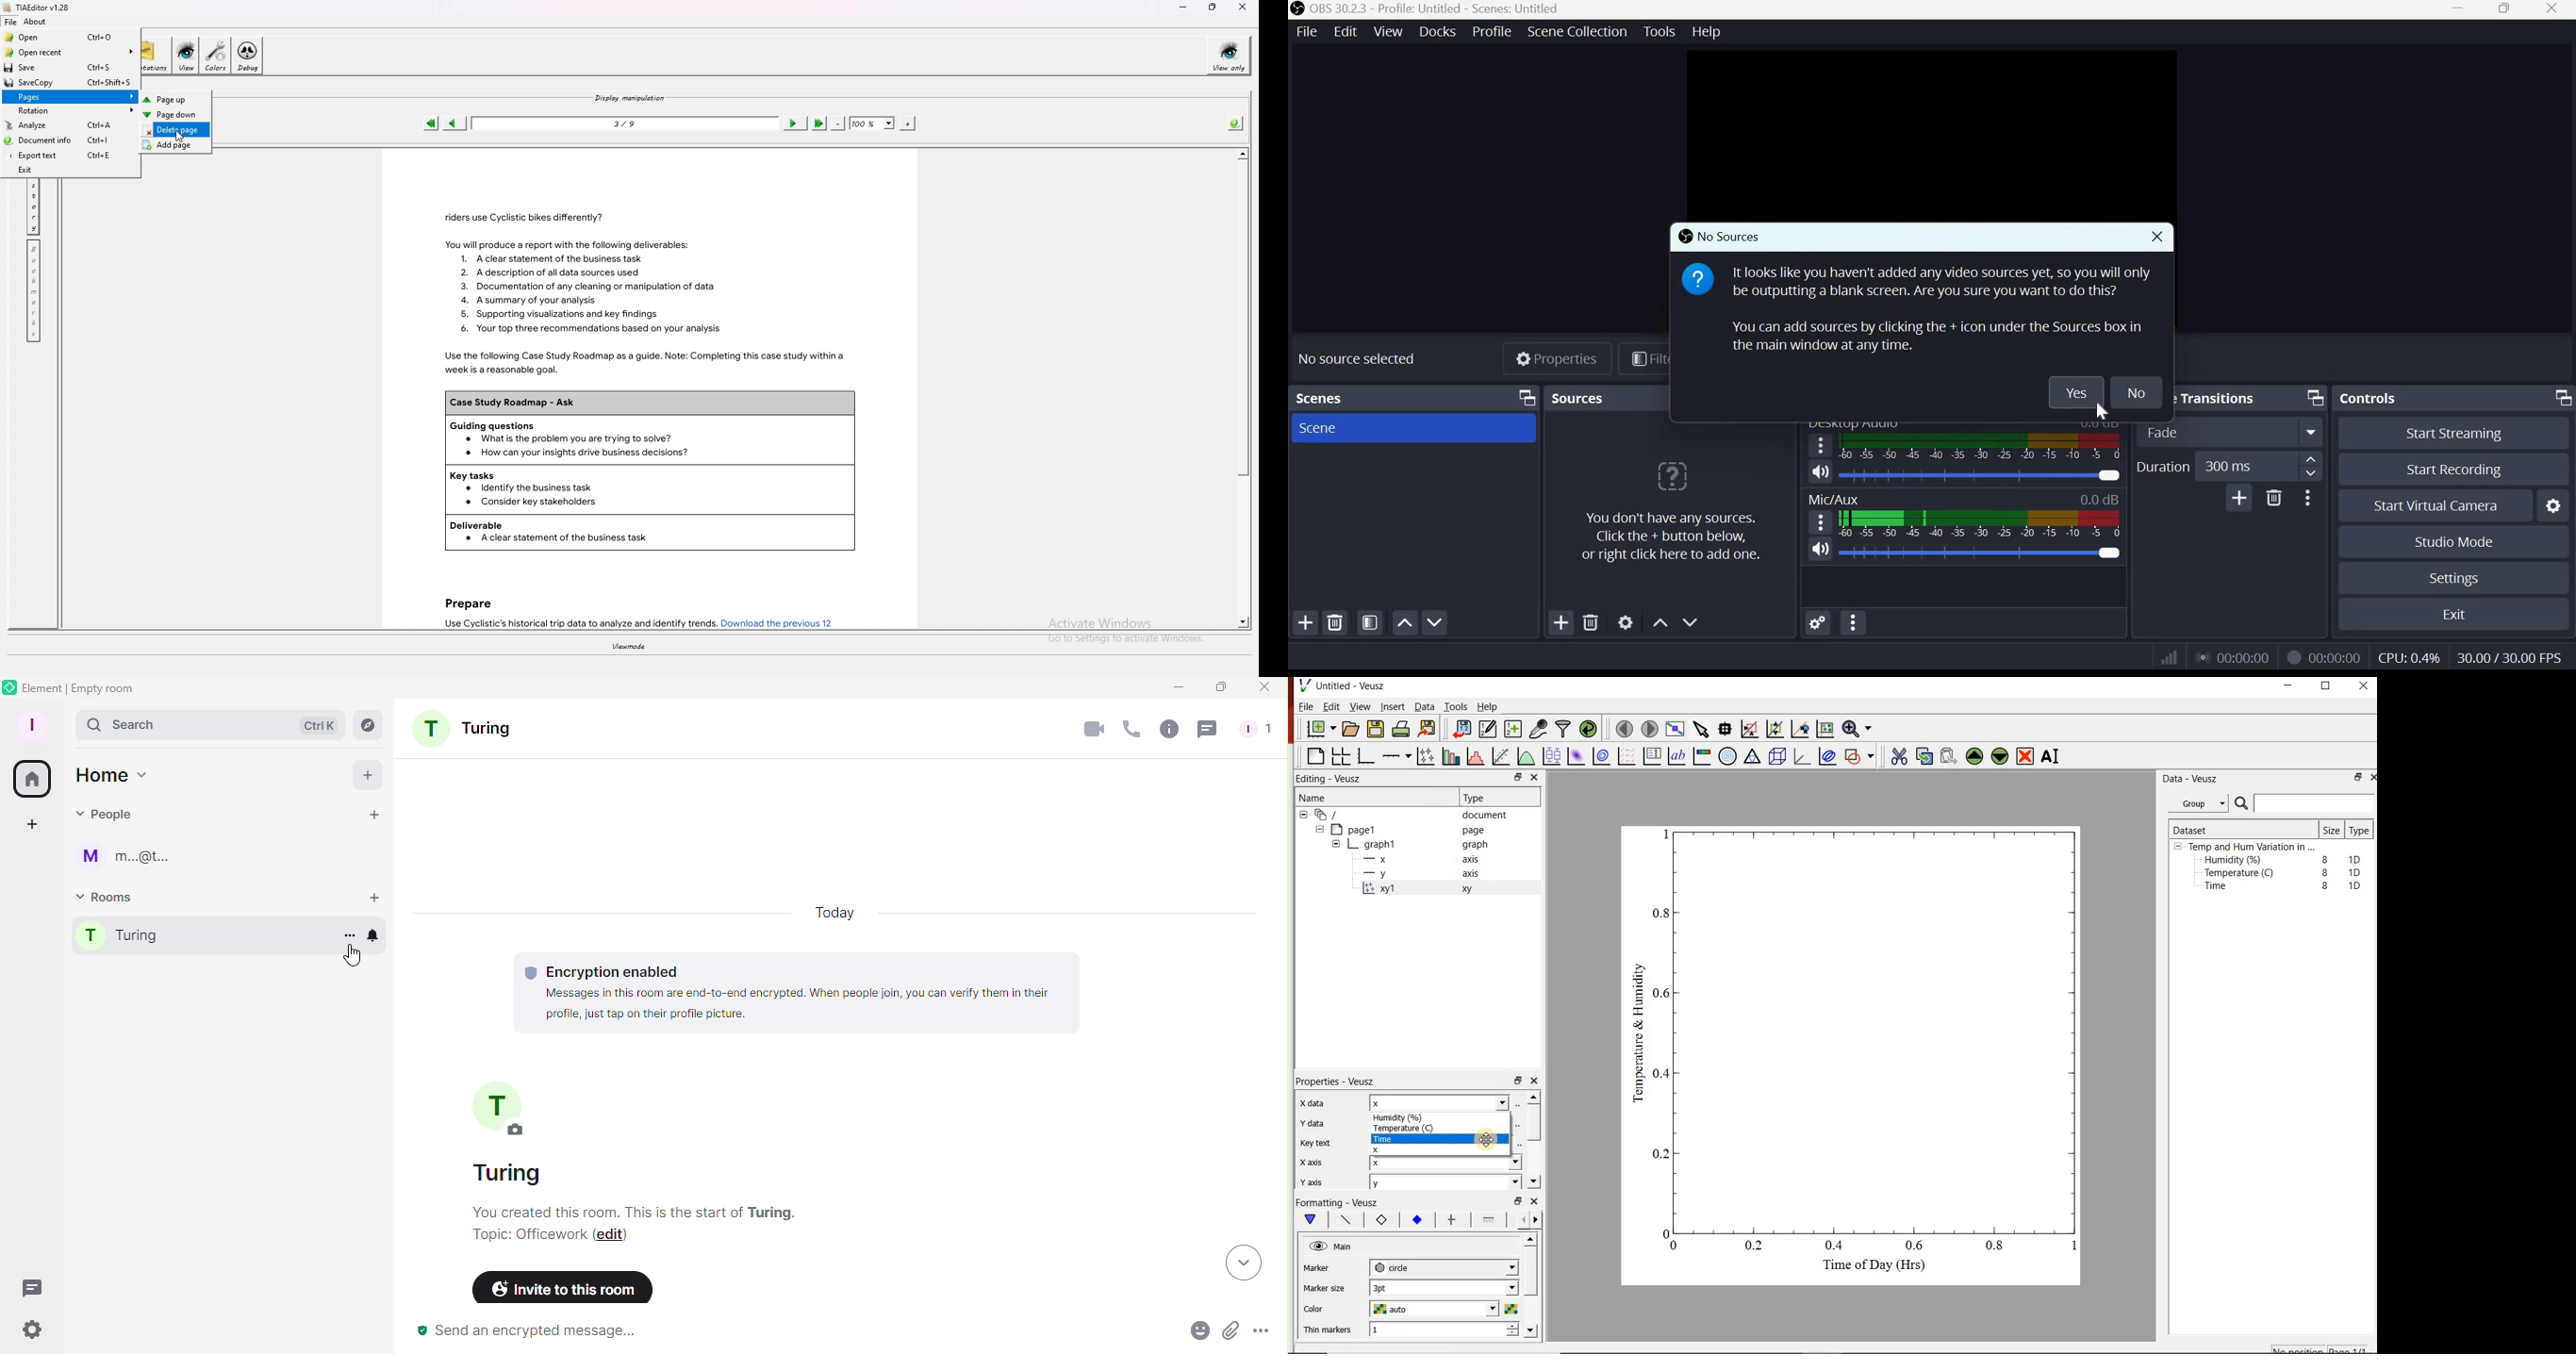  What do you see at coordinates (1720, 235) in the screenshot?
I see `No sources` at bounding box center [1720, 235].